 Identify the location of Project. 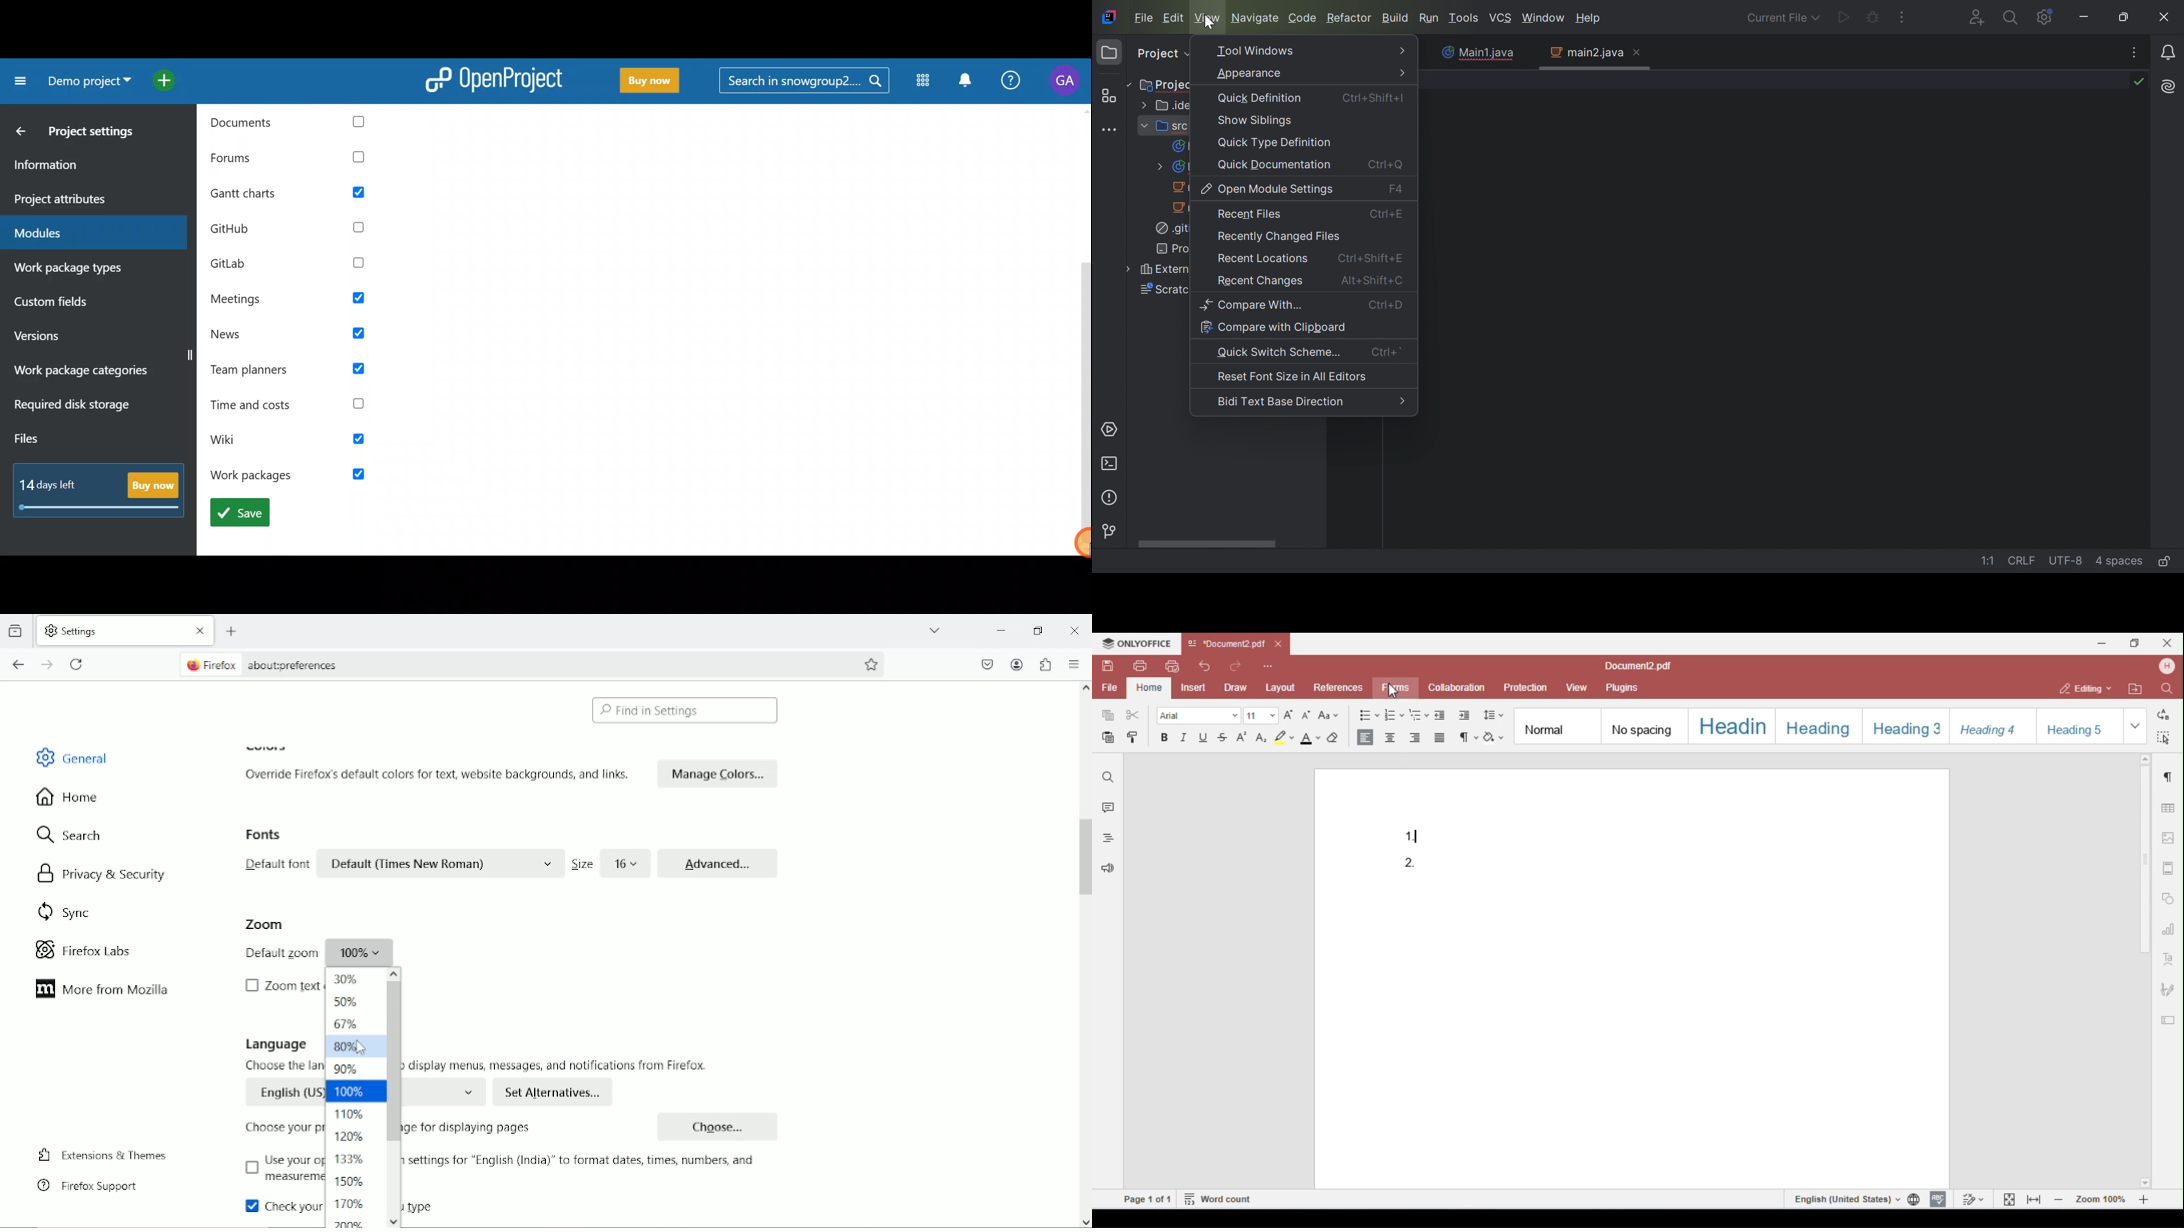
(1169, 84).